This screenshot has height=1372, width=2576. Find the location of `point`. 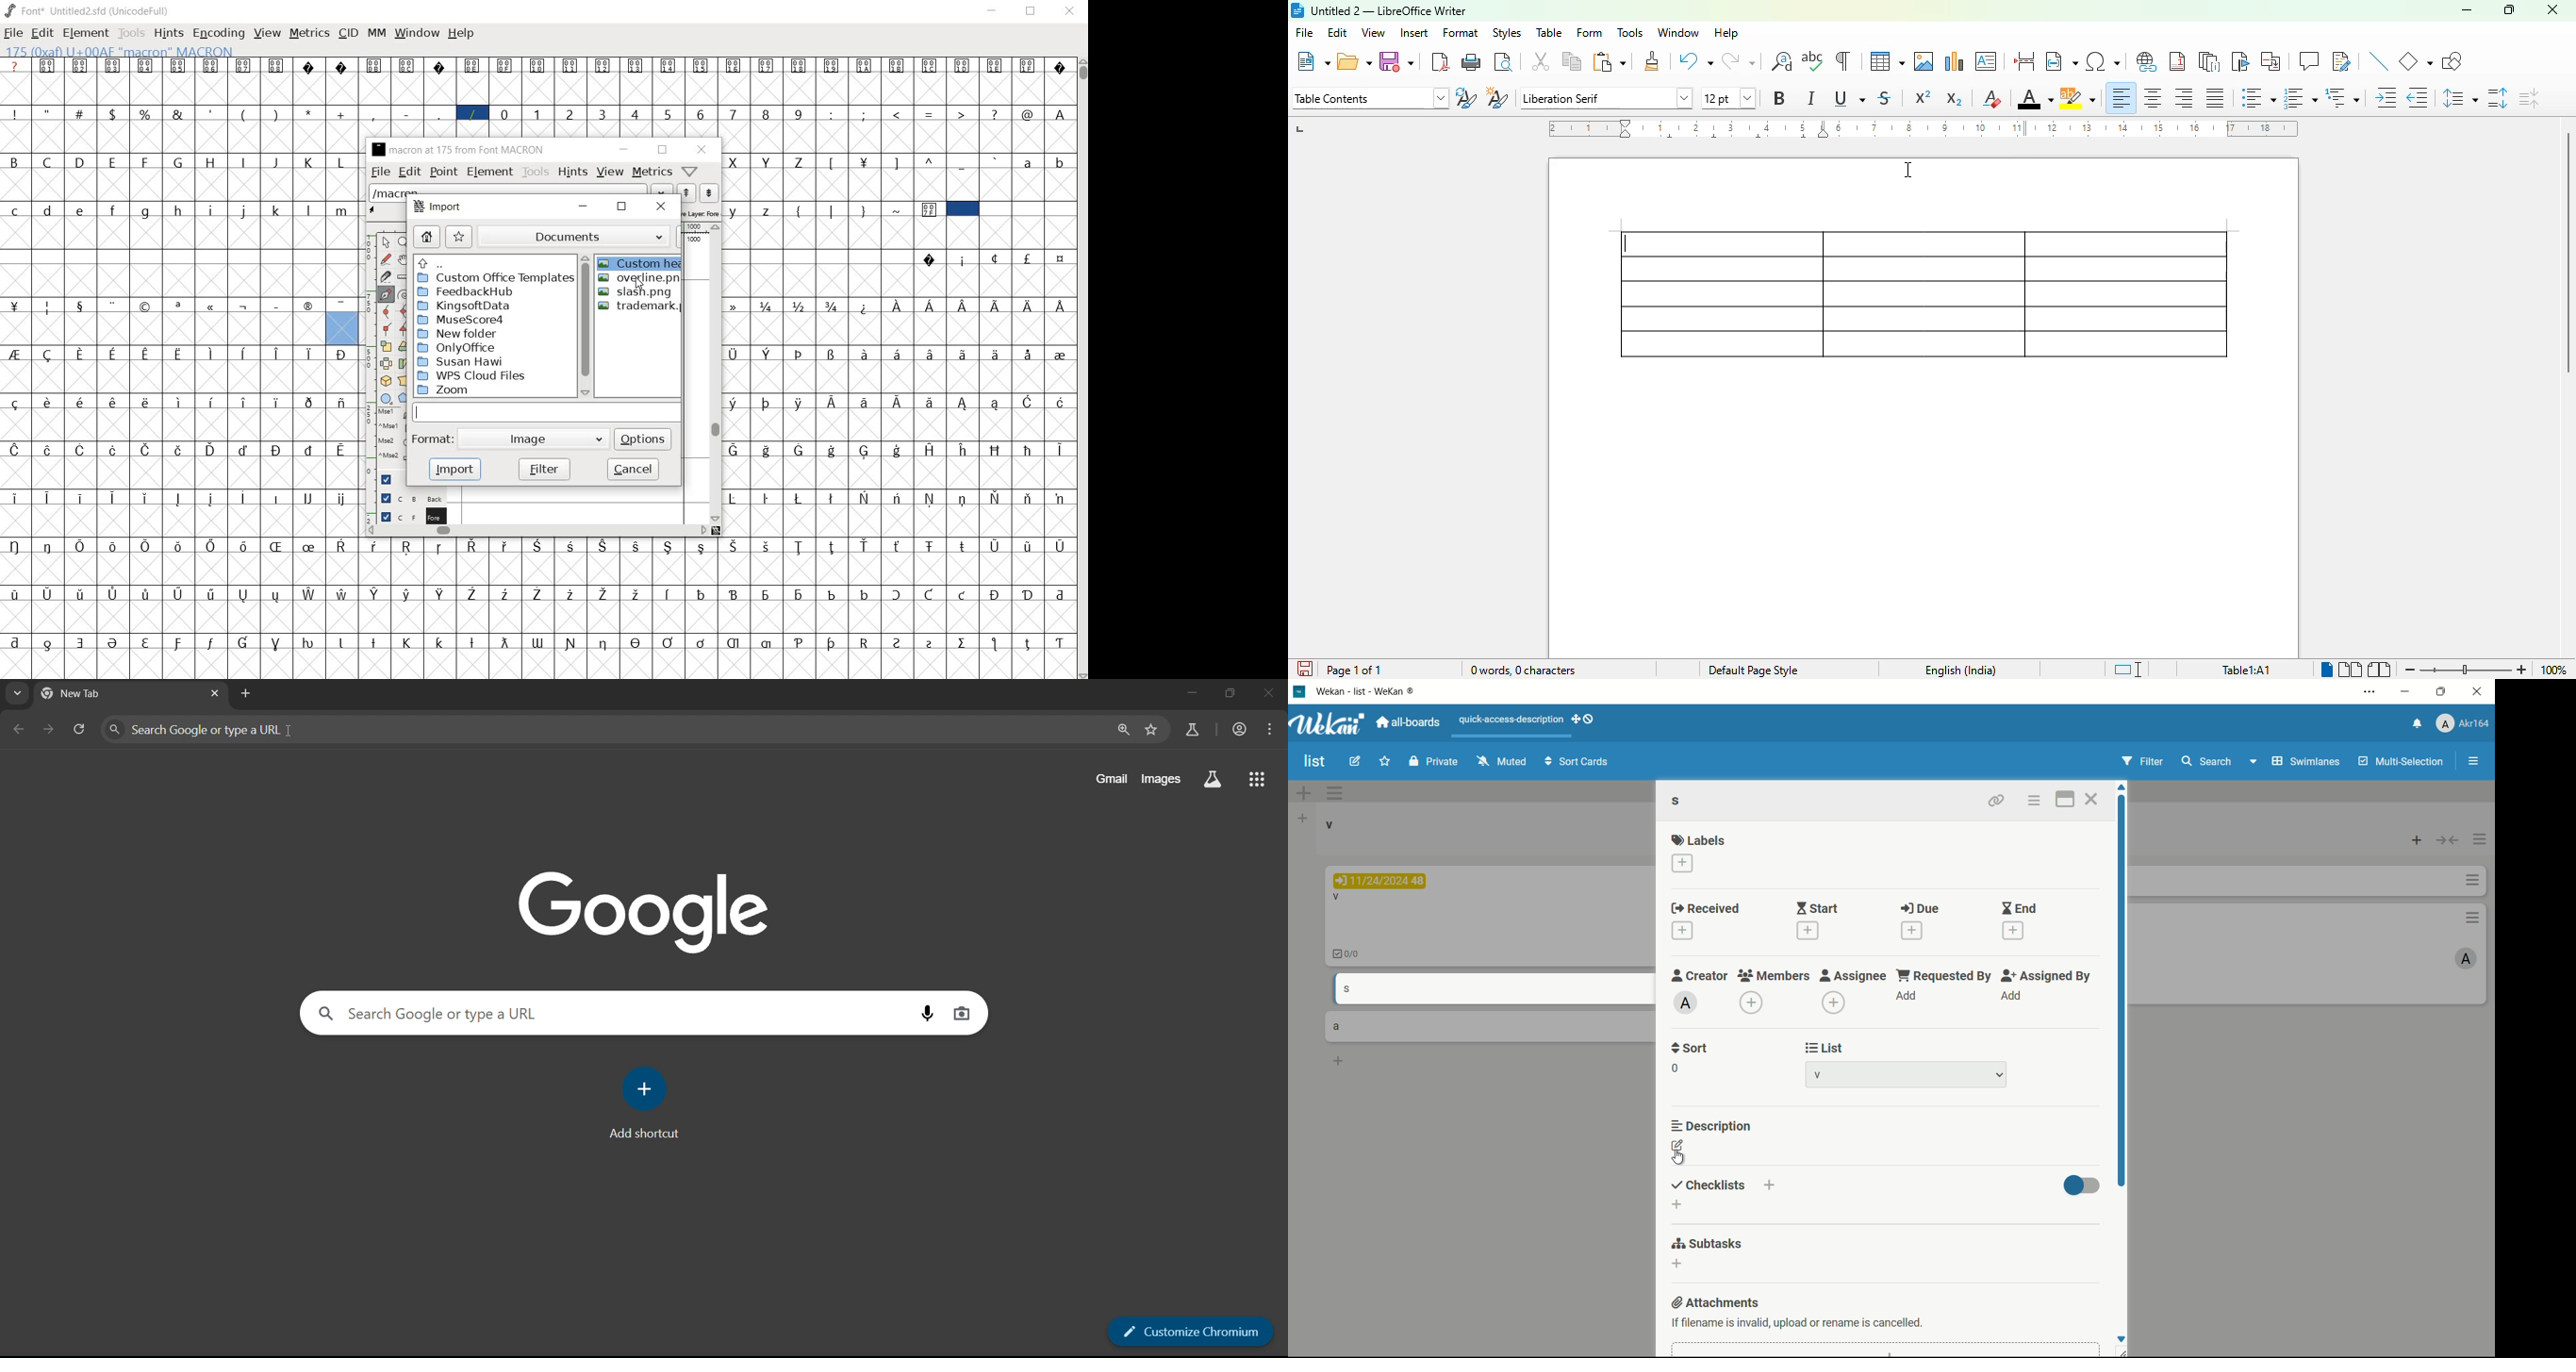

point is located at coordinates (442, 173).